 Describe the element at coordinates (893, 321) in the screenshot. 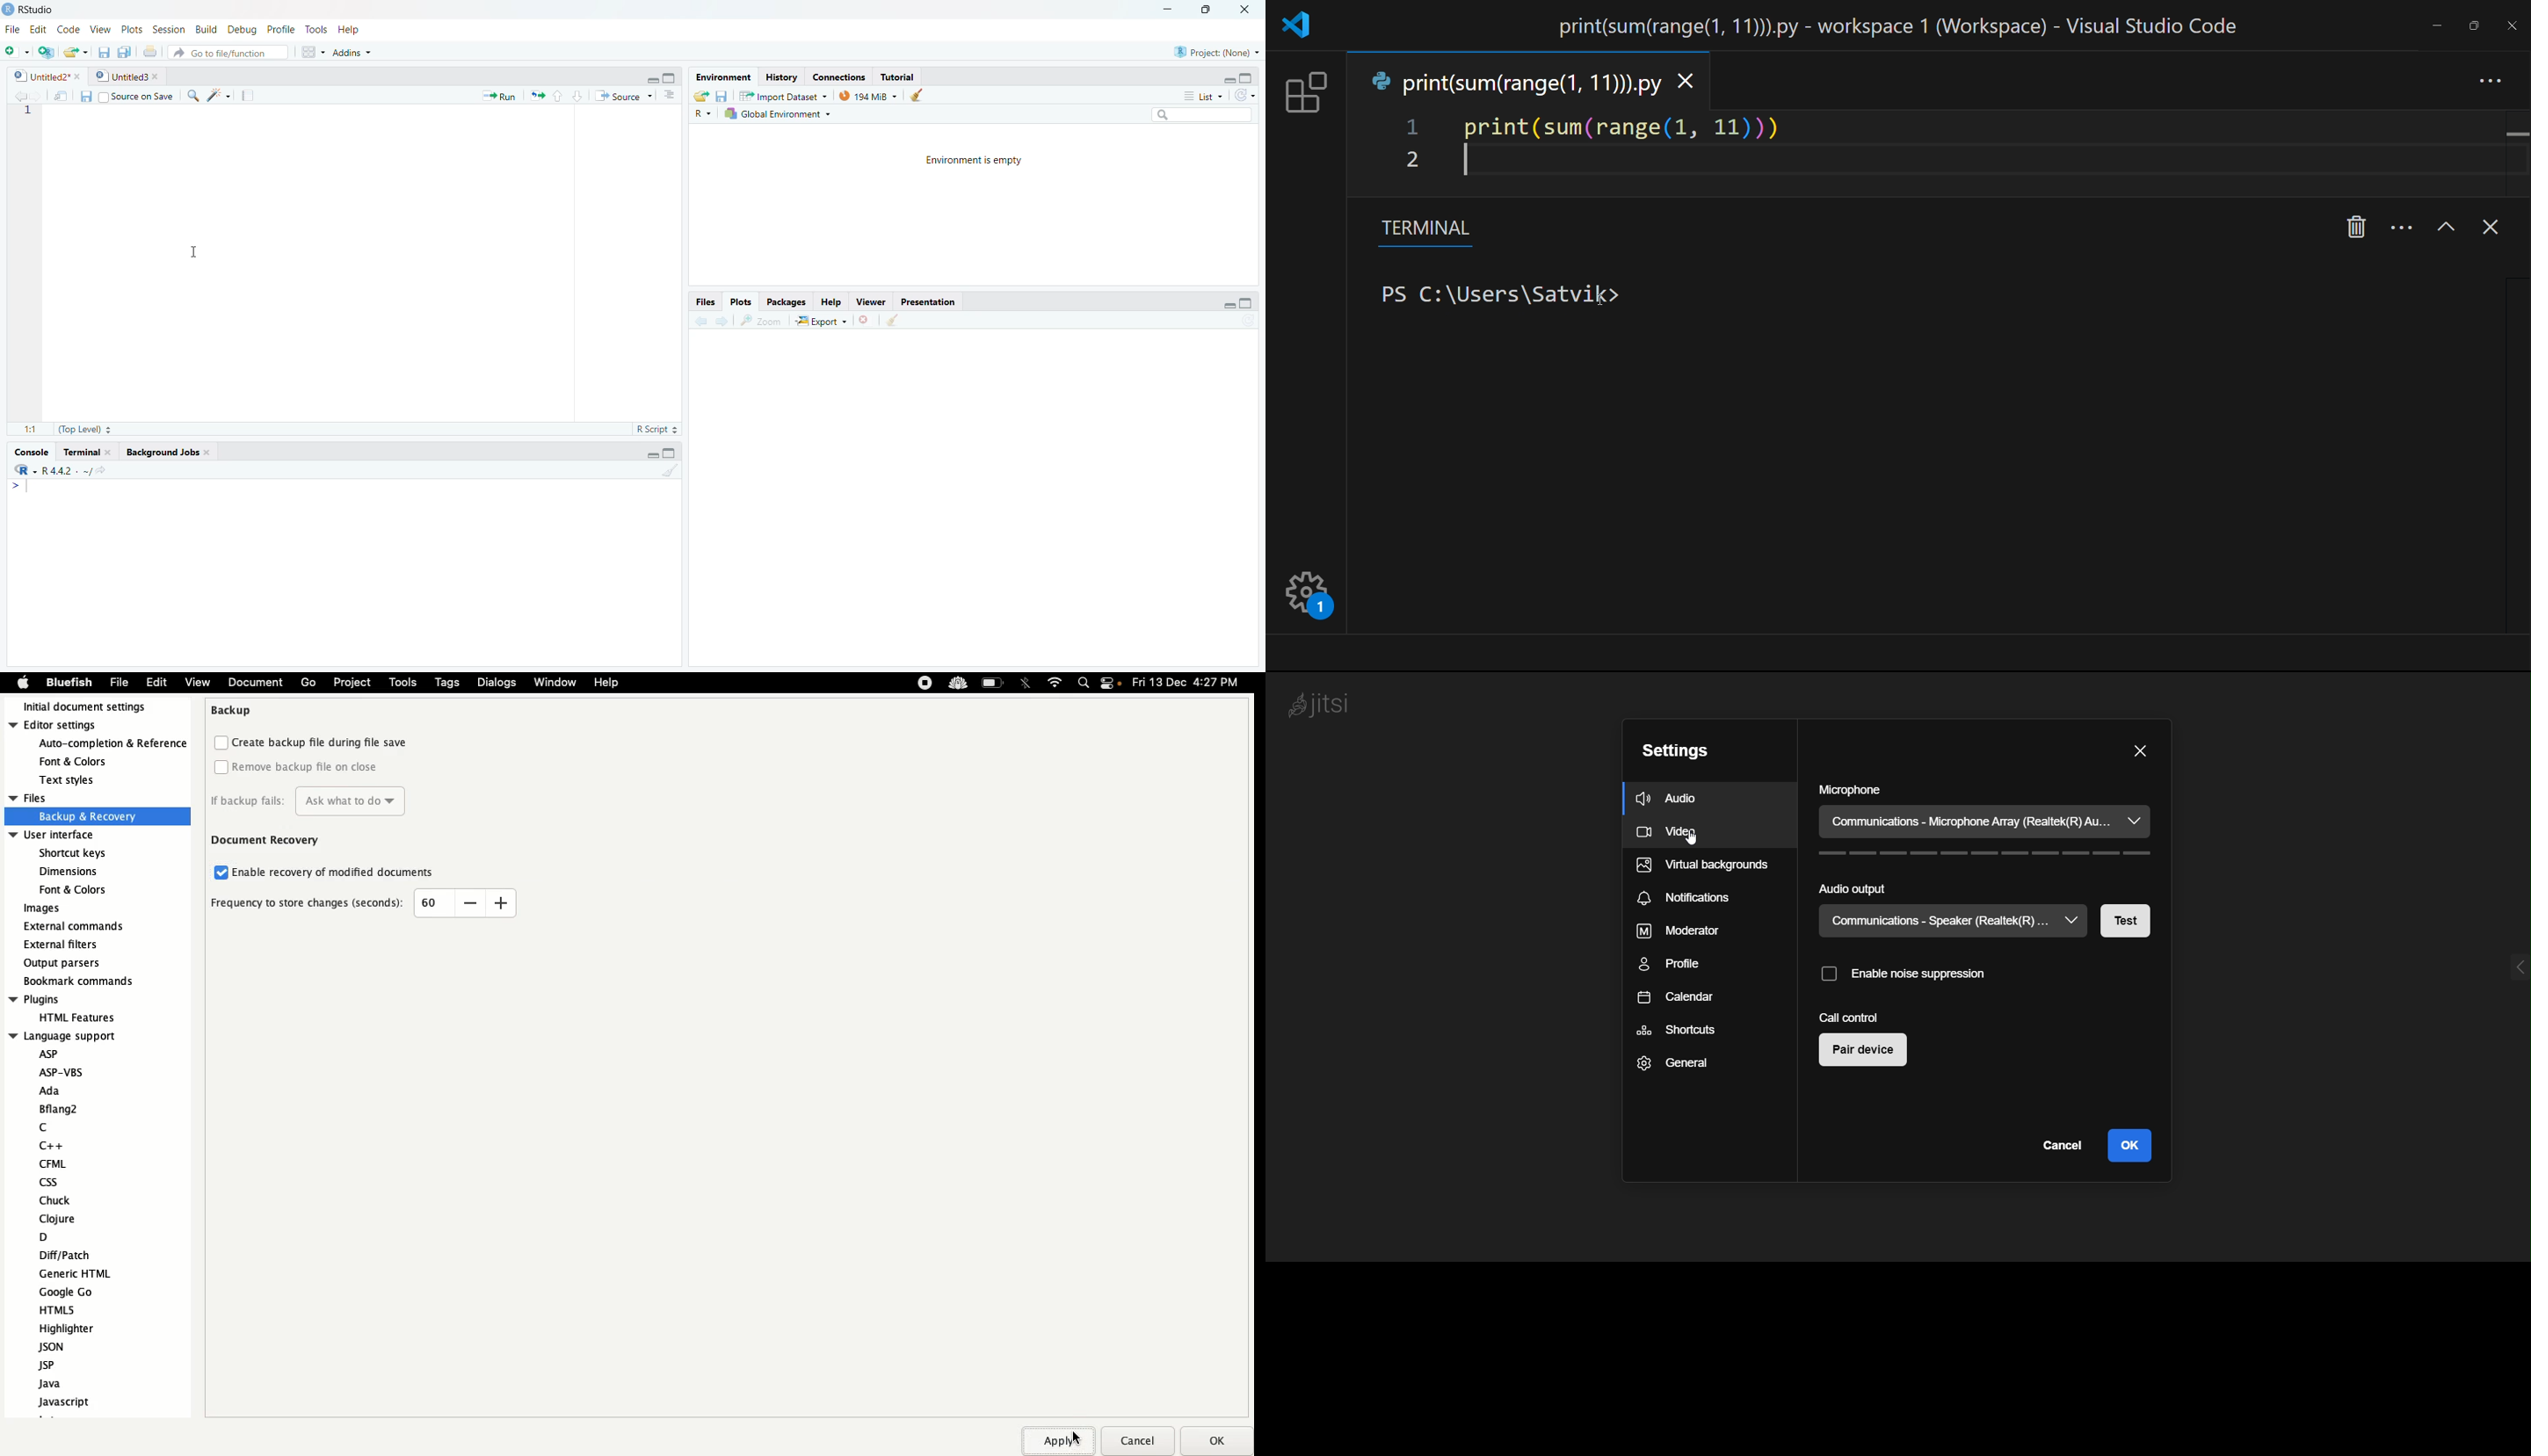

I see `cleaner` at that location.